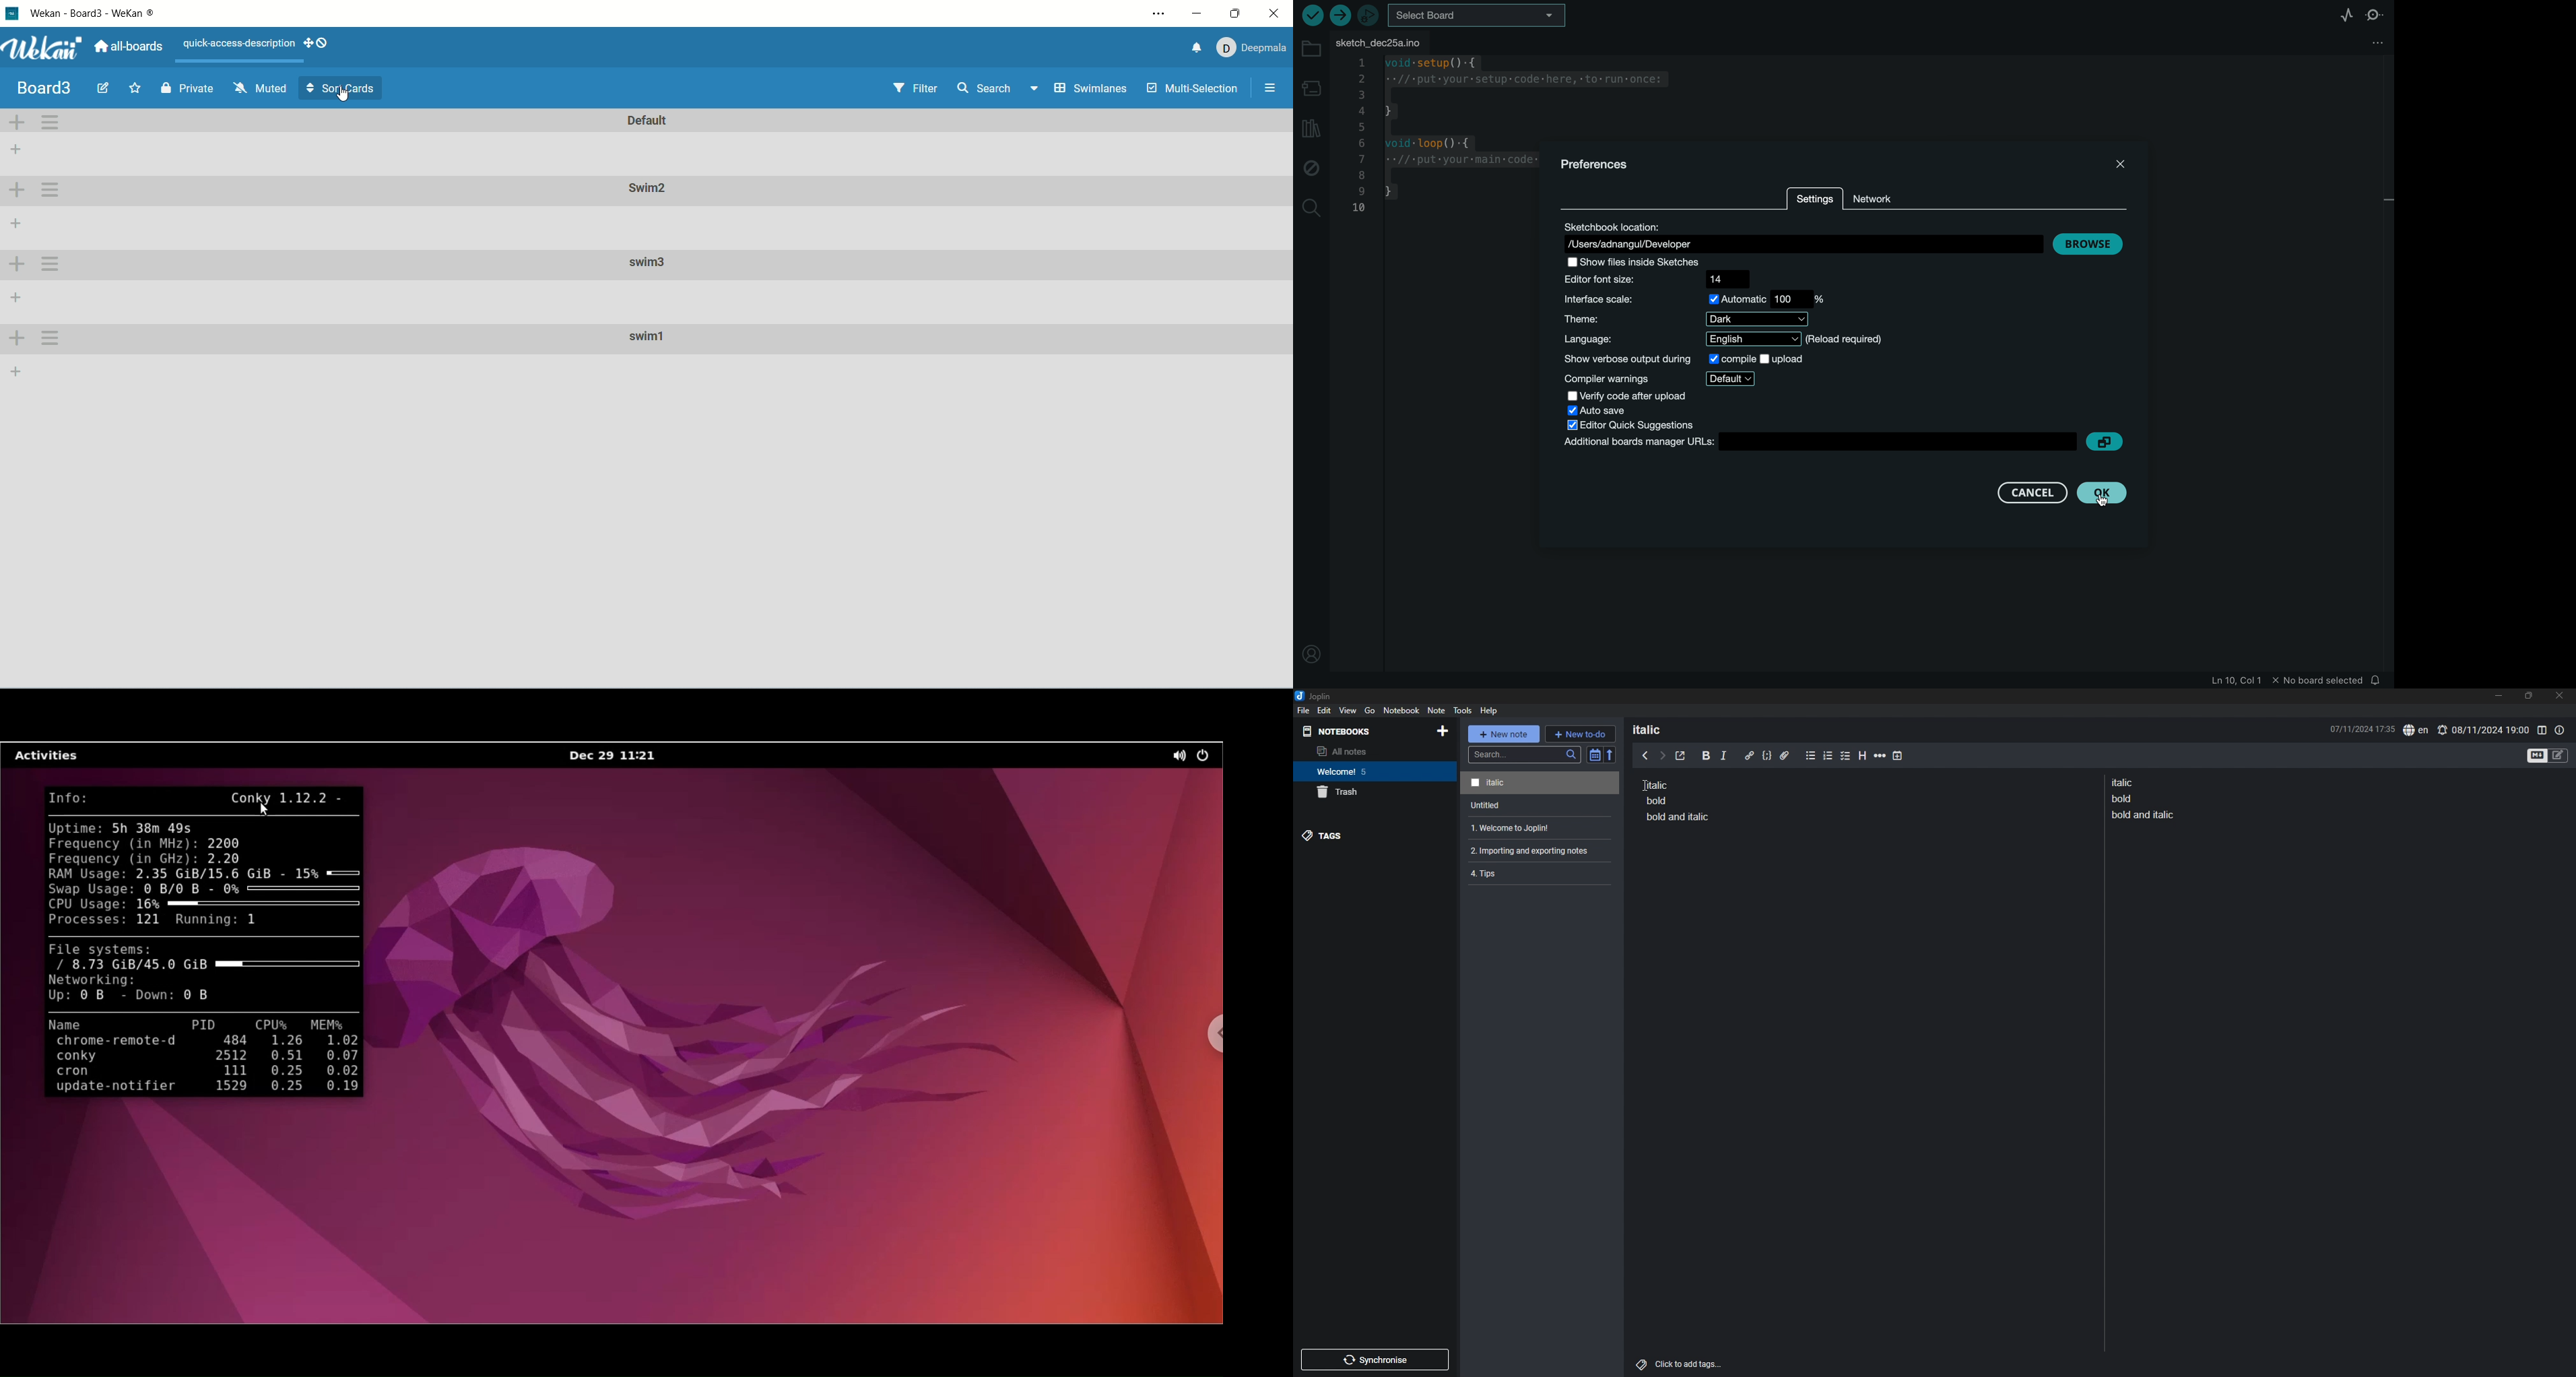  Describe the element at coordinates (1304, 710) in the screenshot. I see `file` at that location.